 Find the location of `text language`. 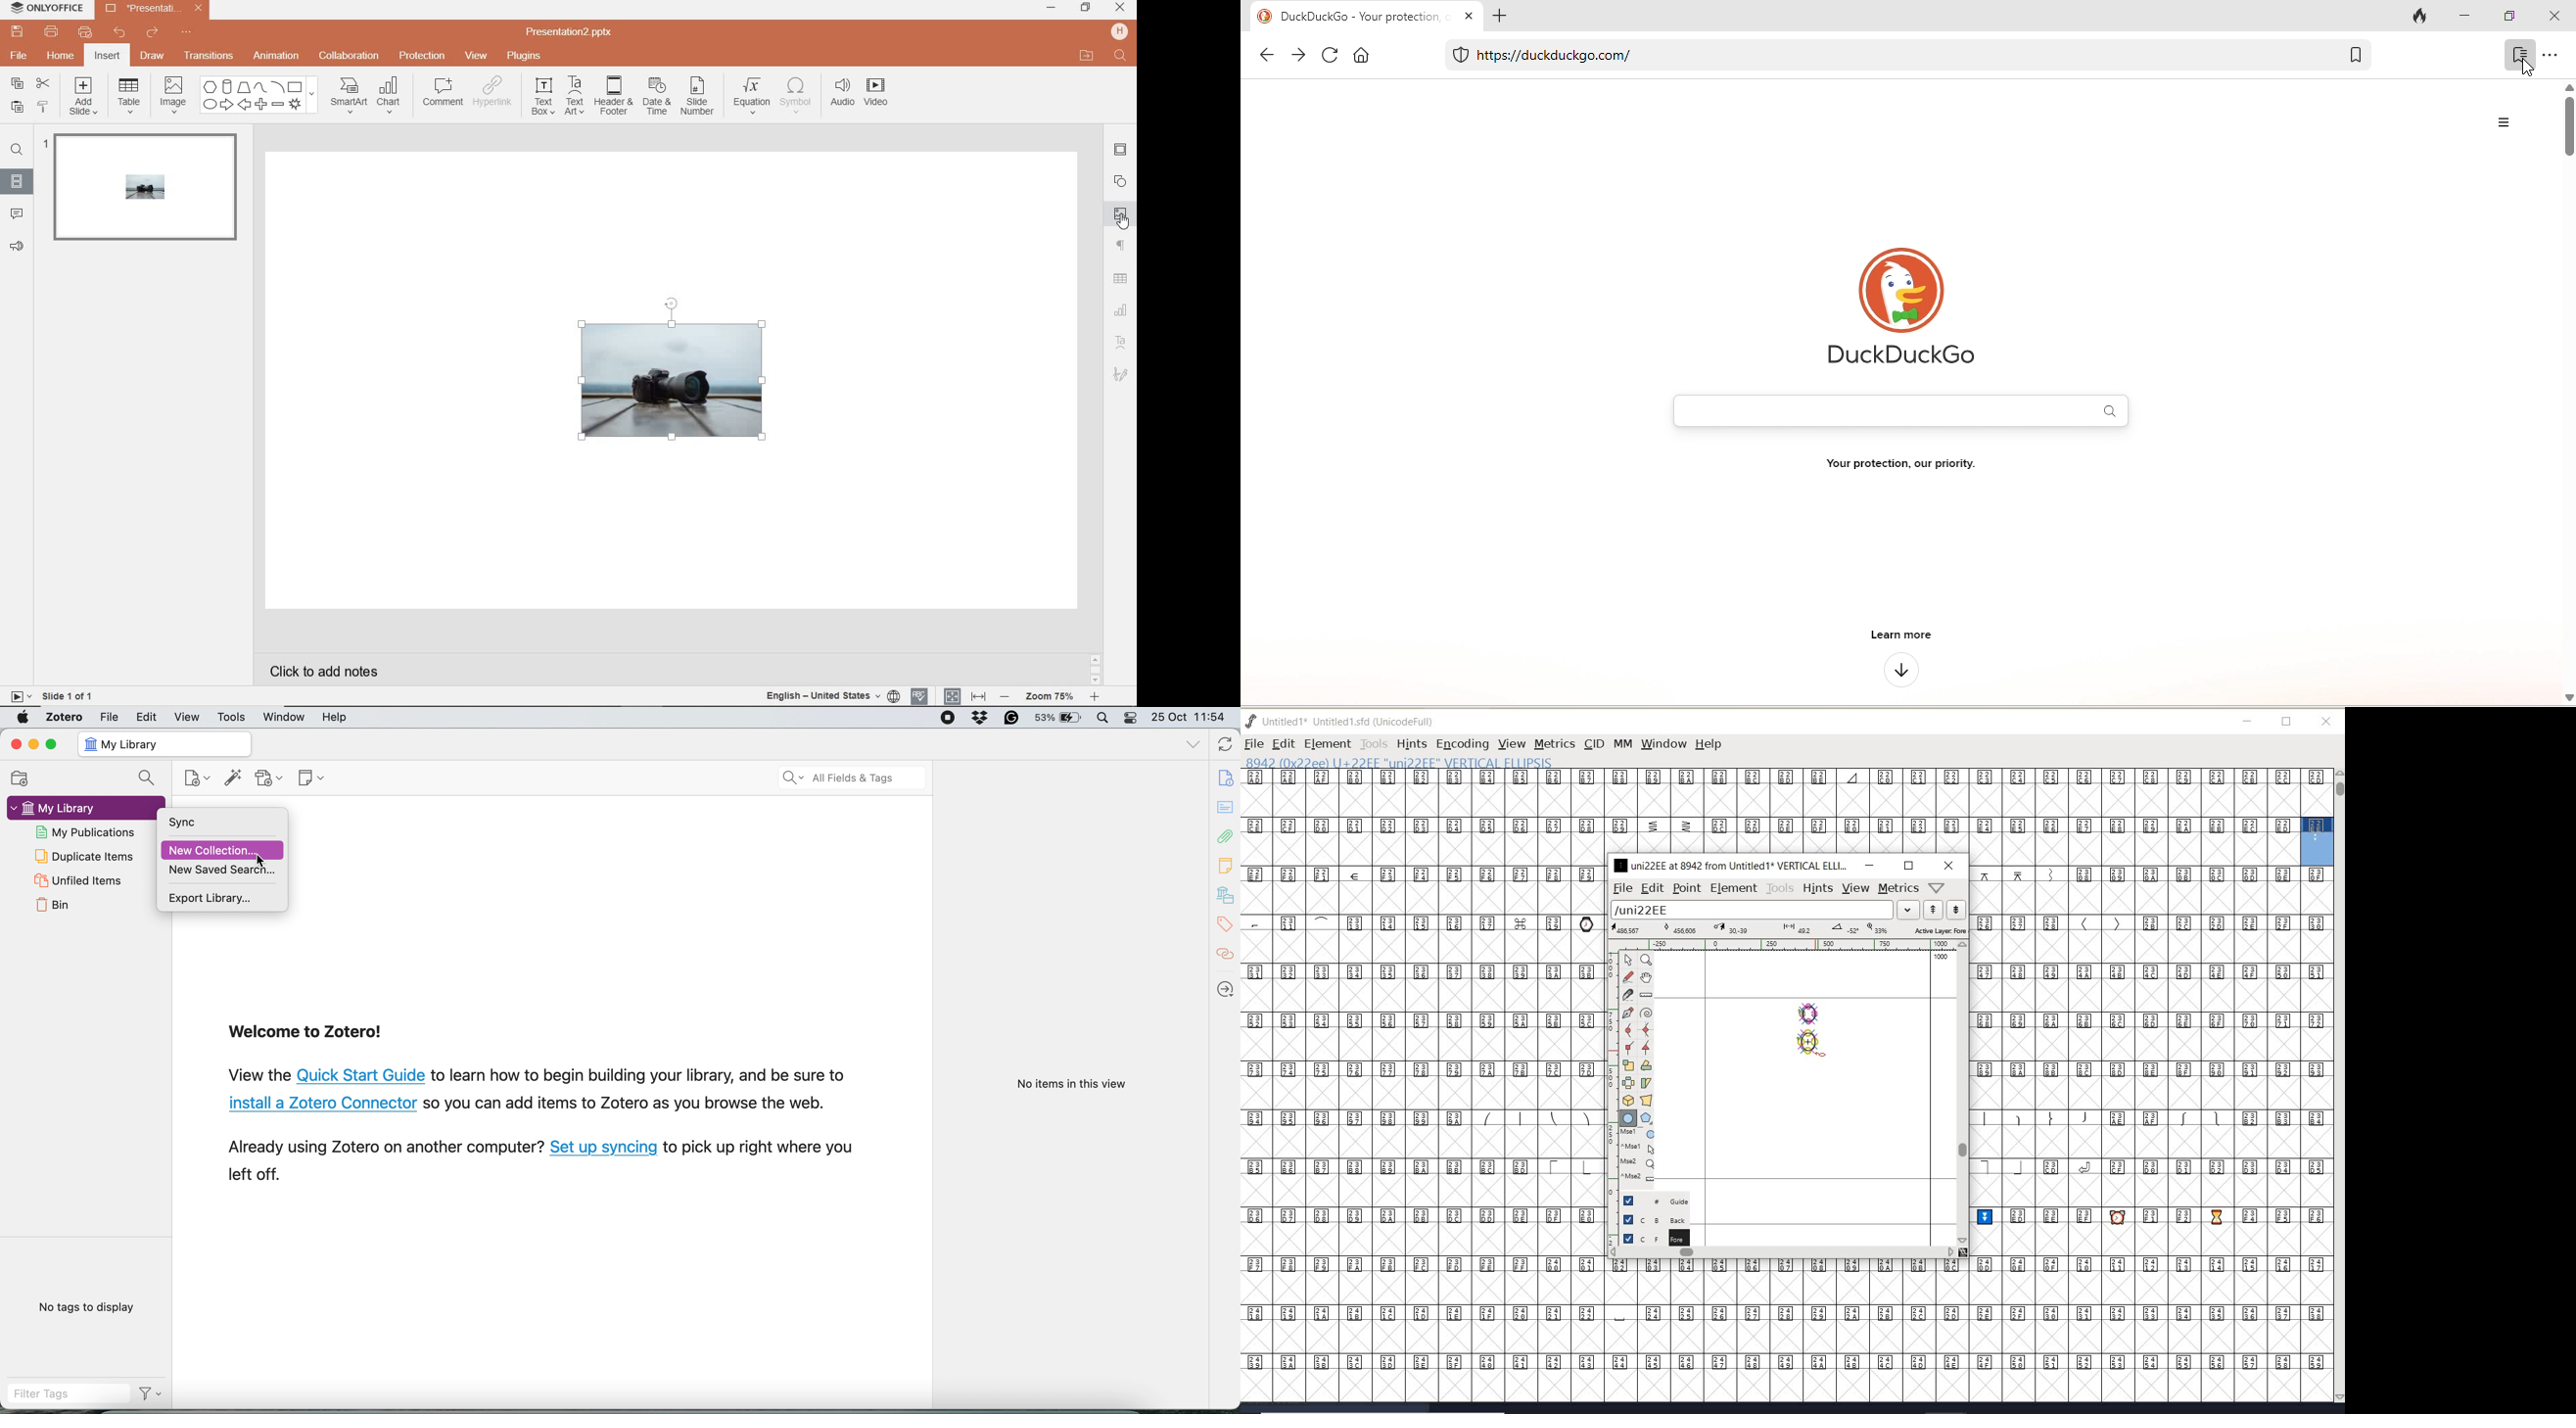

text language is located at coordinates (835, 696).